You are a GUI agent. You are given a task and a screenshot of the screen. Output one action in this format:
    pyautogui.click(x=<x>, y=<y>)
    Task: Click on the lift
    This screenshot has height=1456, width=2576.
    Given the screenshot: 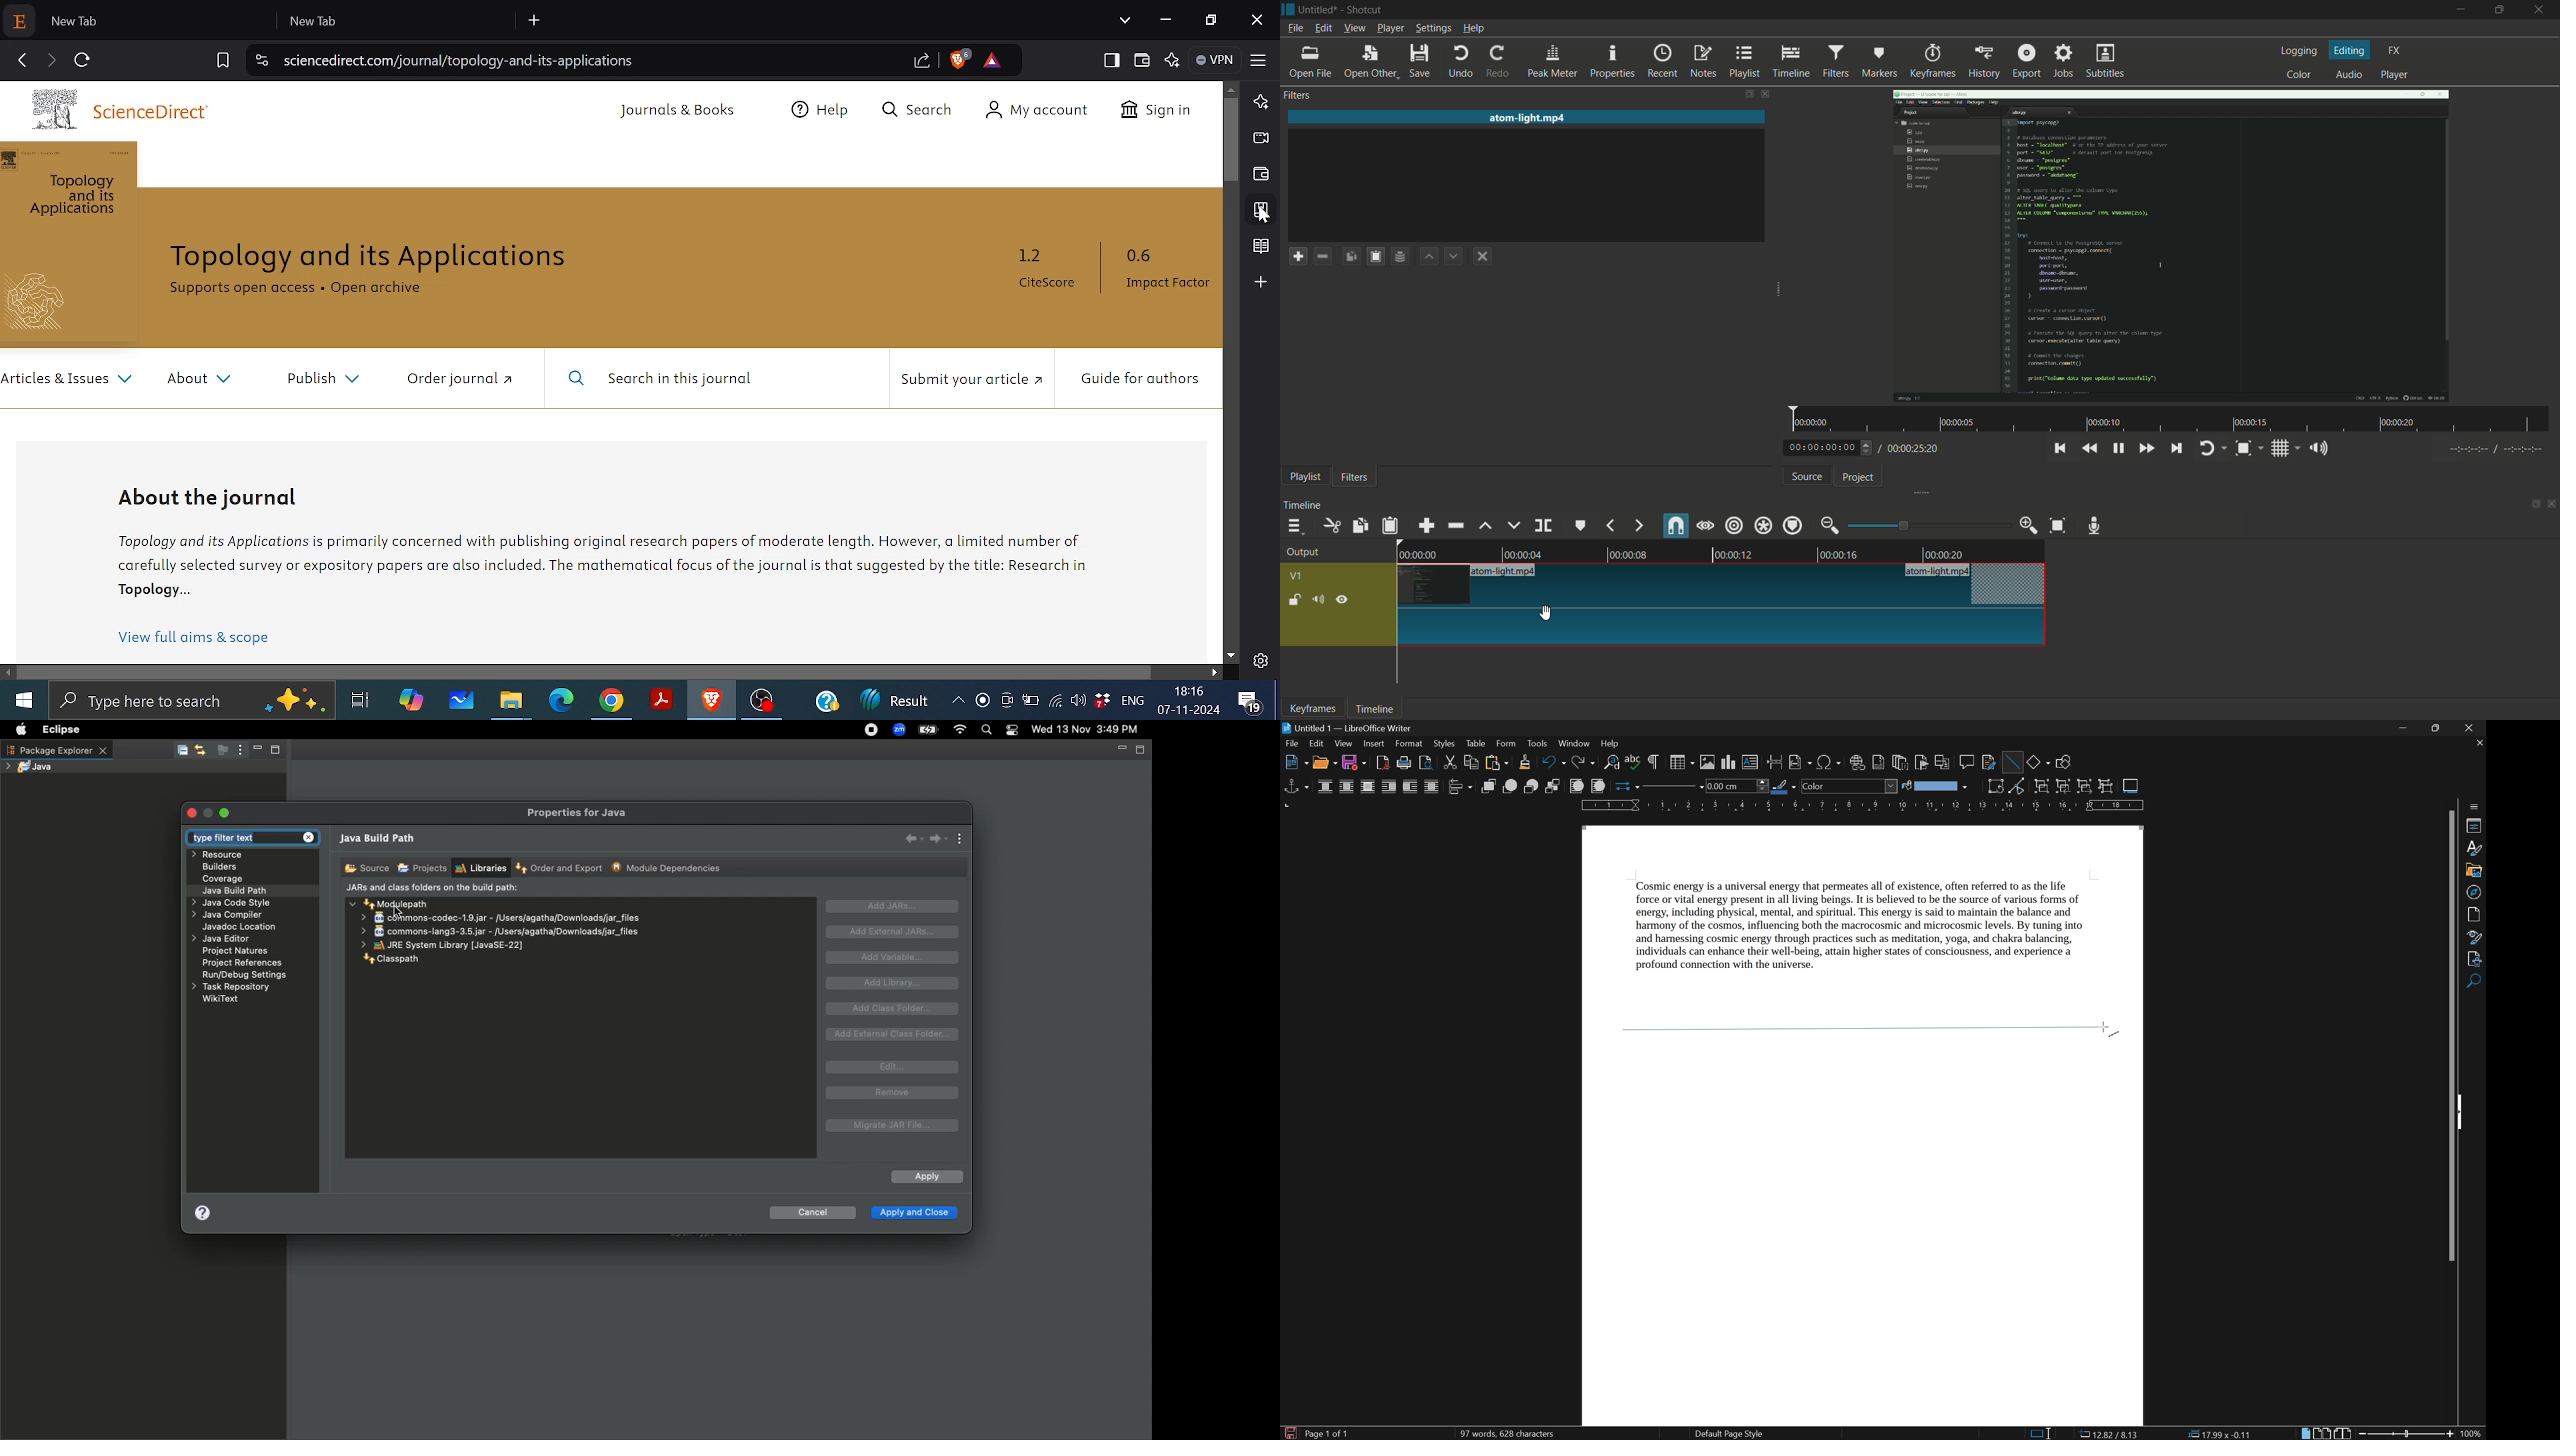 What is the action you would take?
    pyautogui.click(x=1487, y=526)
    